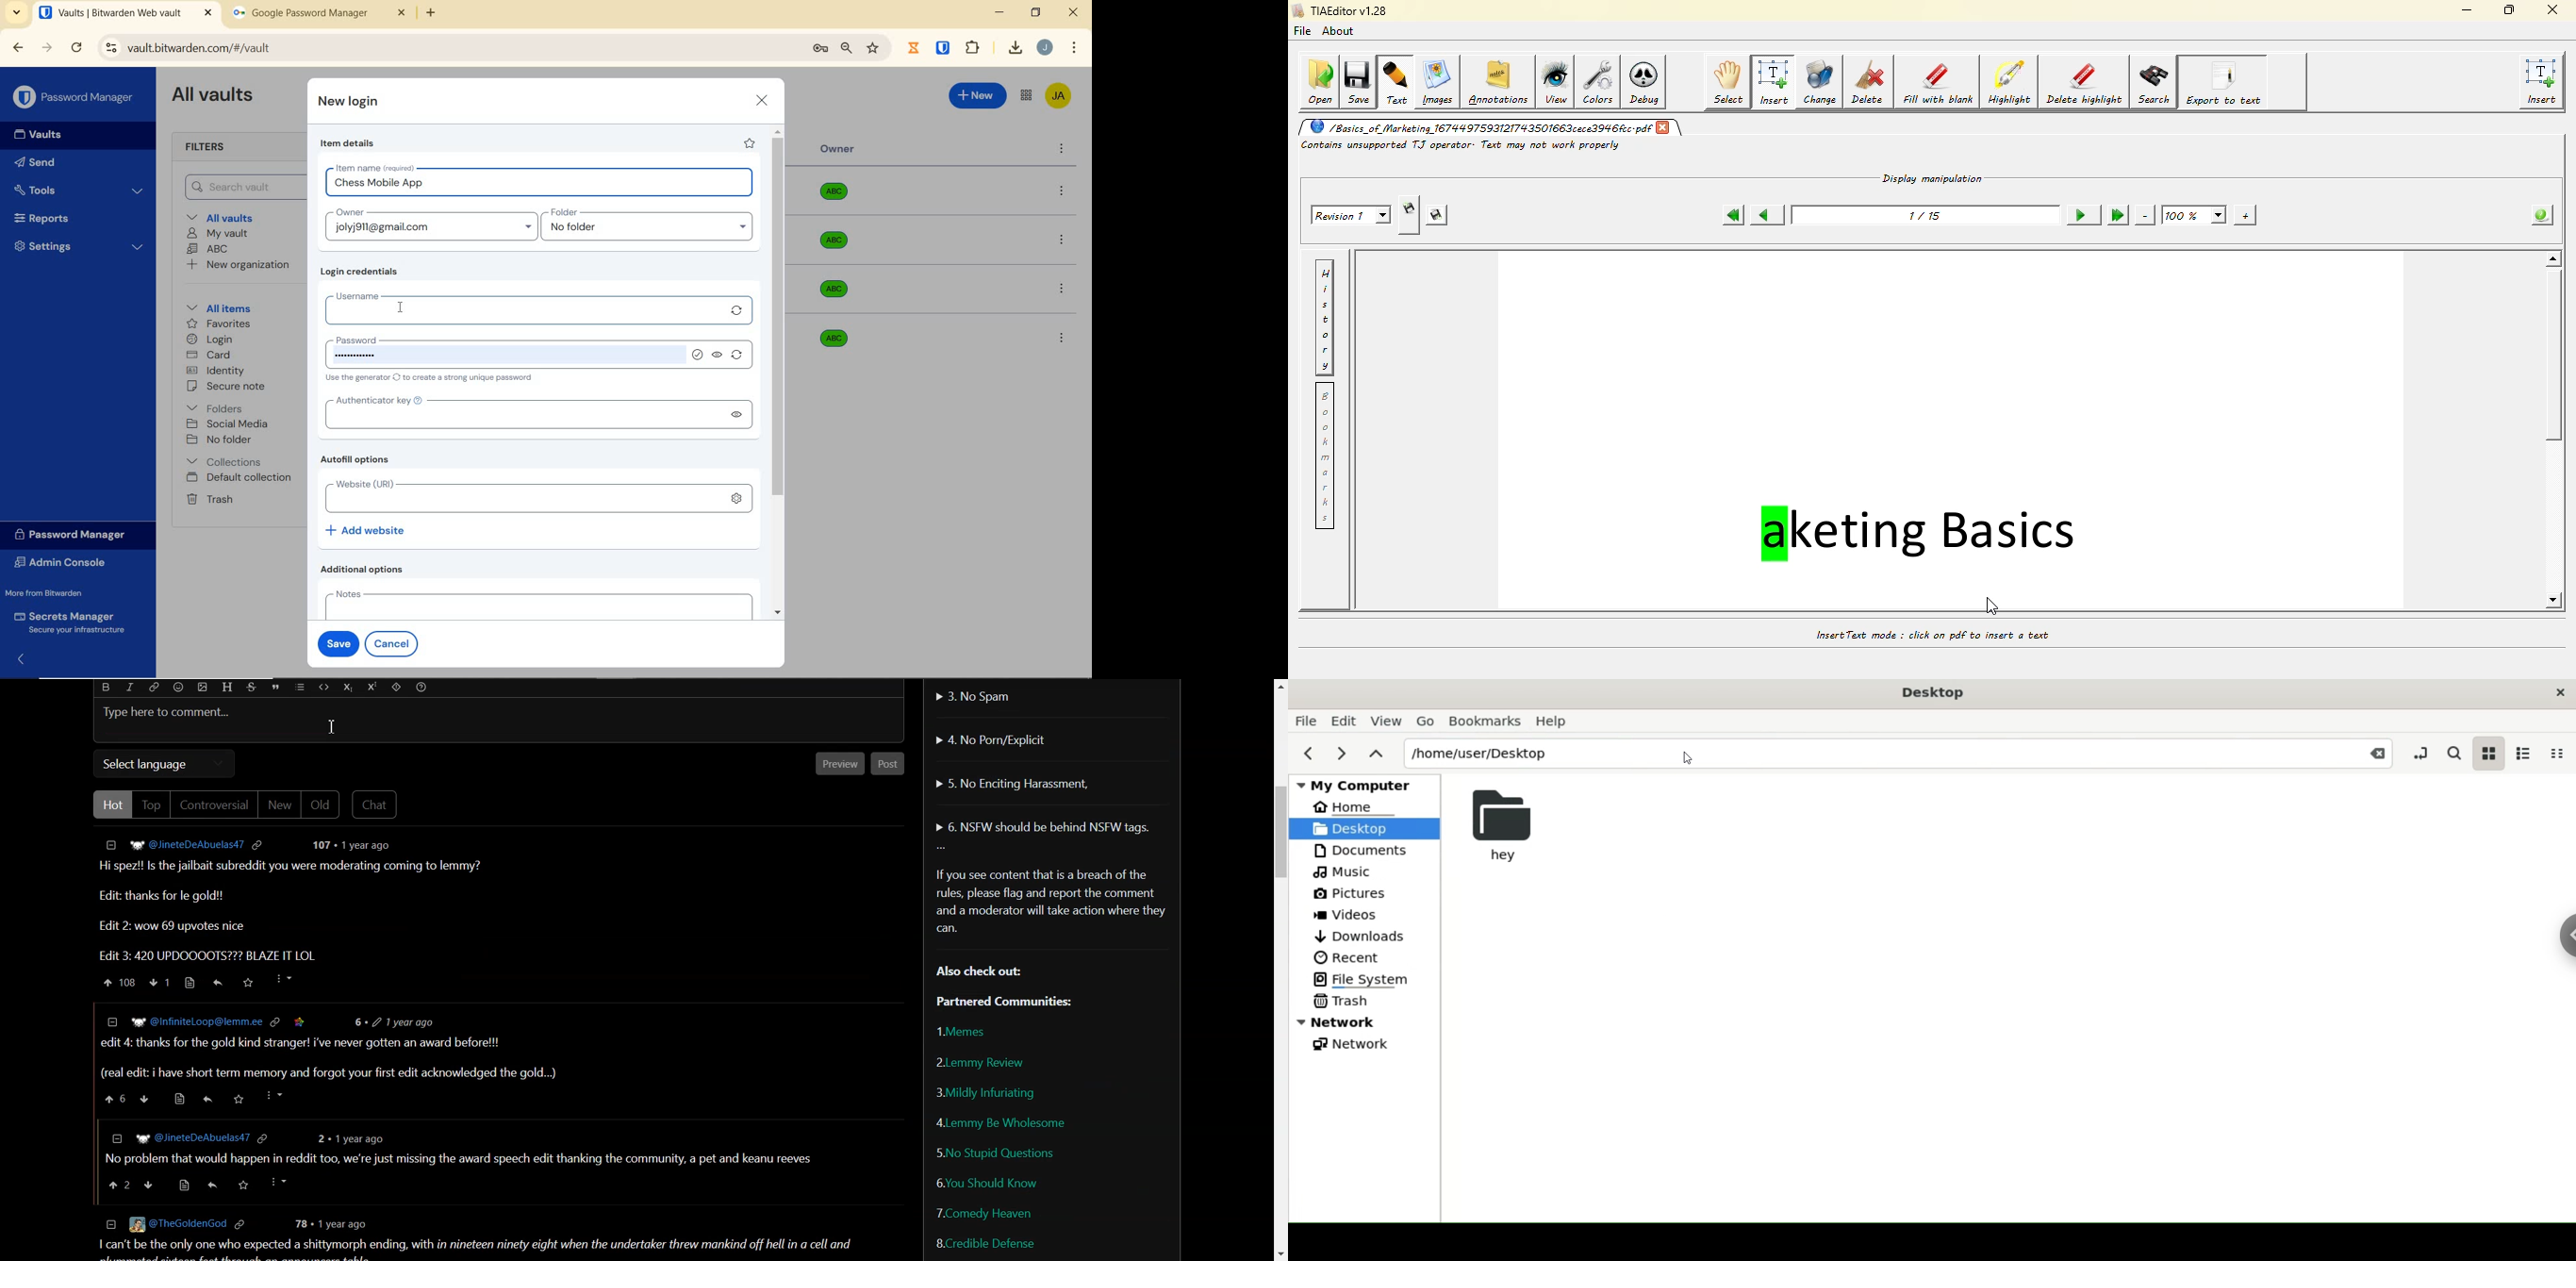 The image size is (2576, 1288). Describe the element at coordinates (17, 47) in the screenshot. I see `backward` at that location.